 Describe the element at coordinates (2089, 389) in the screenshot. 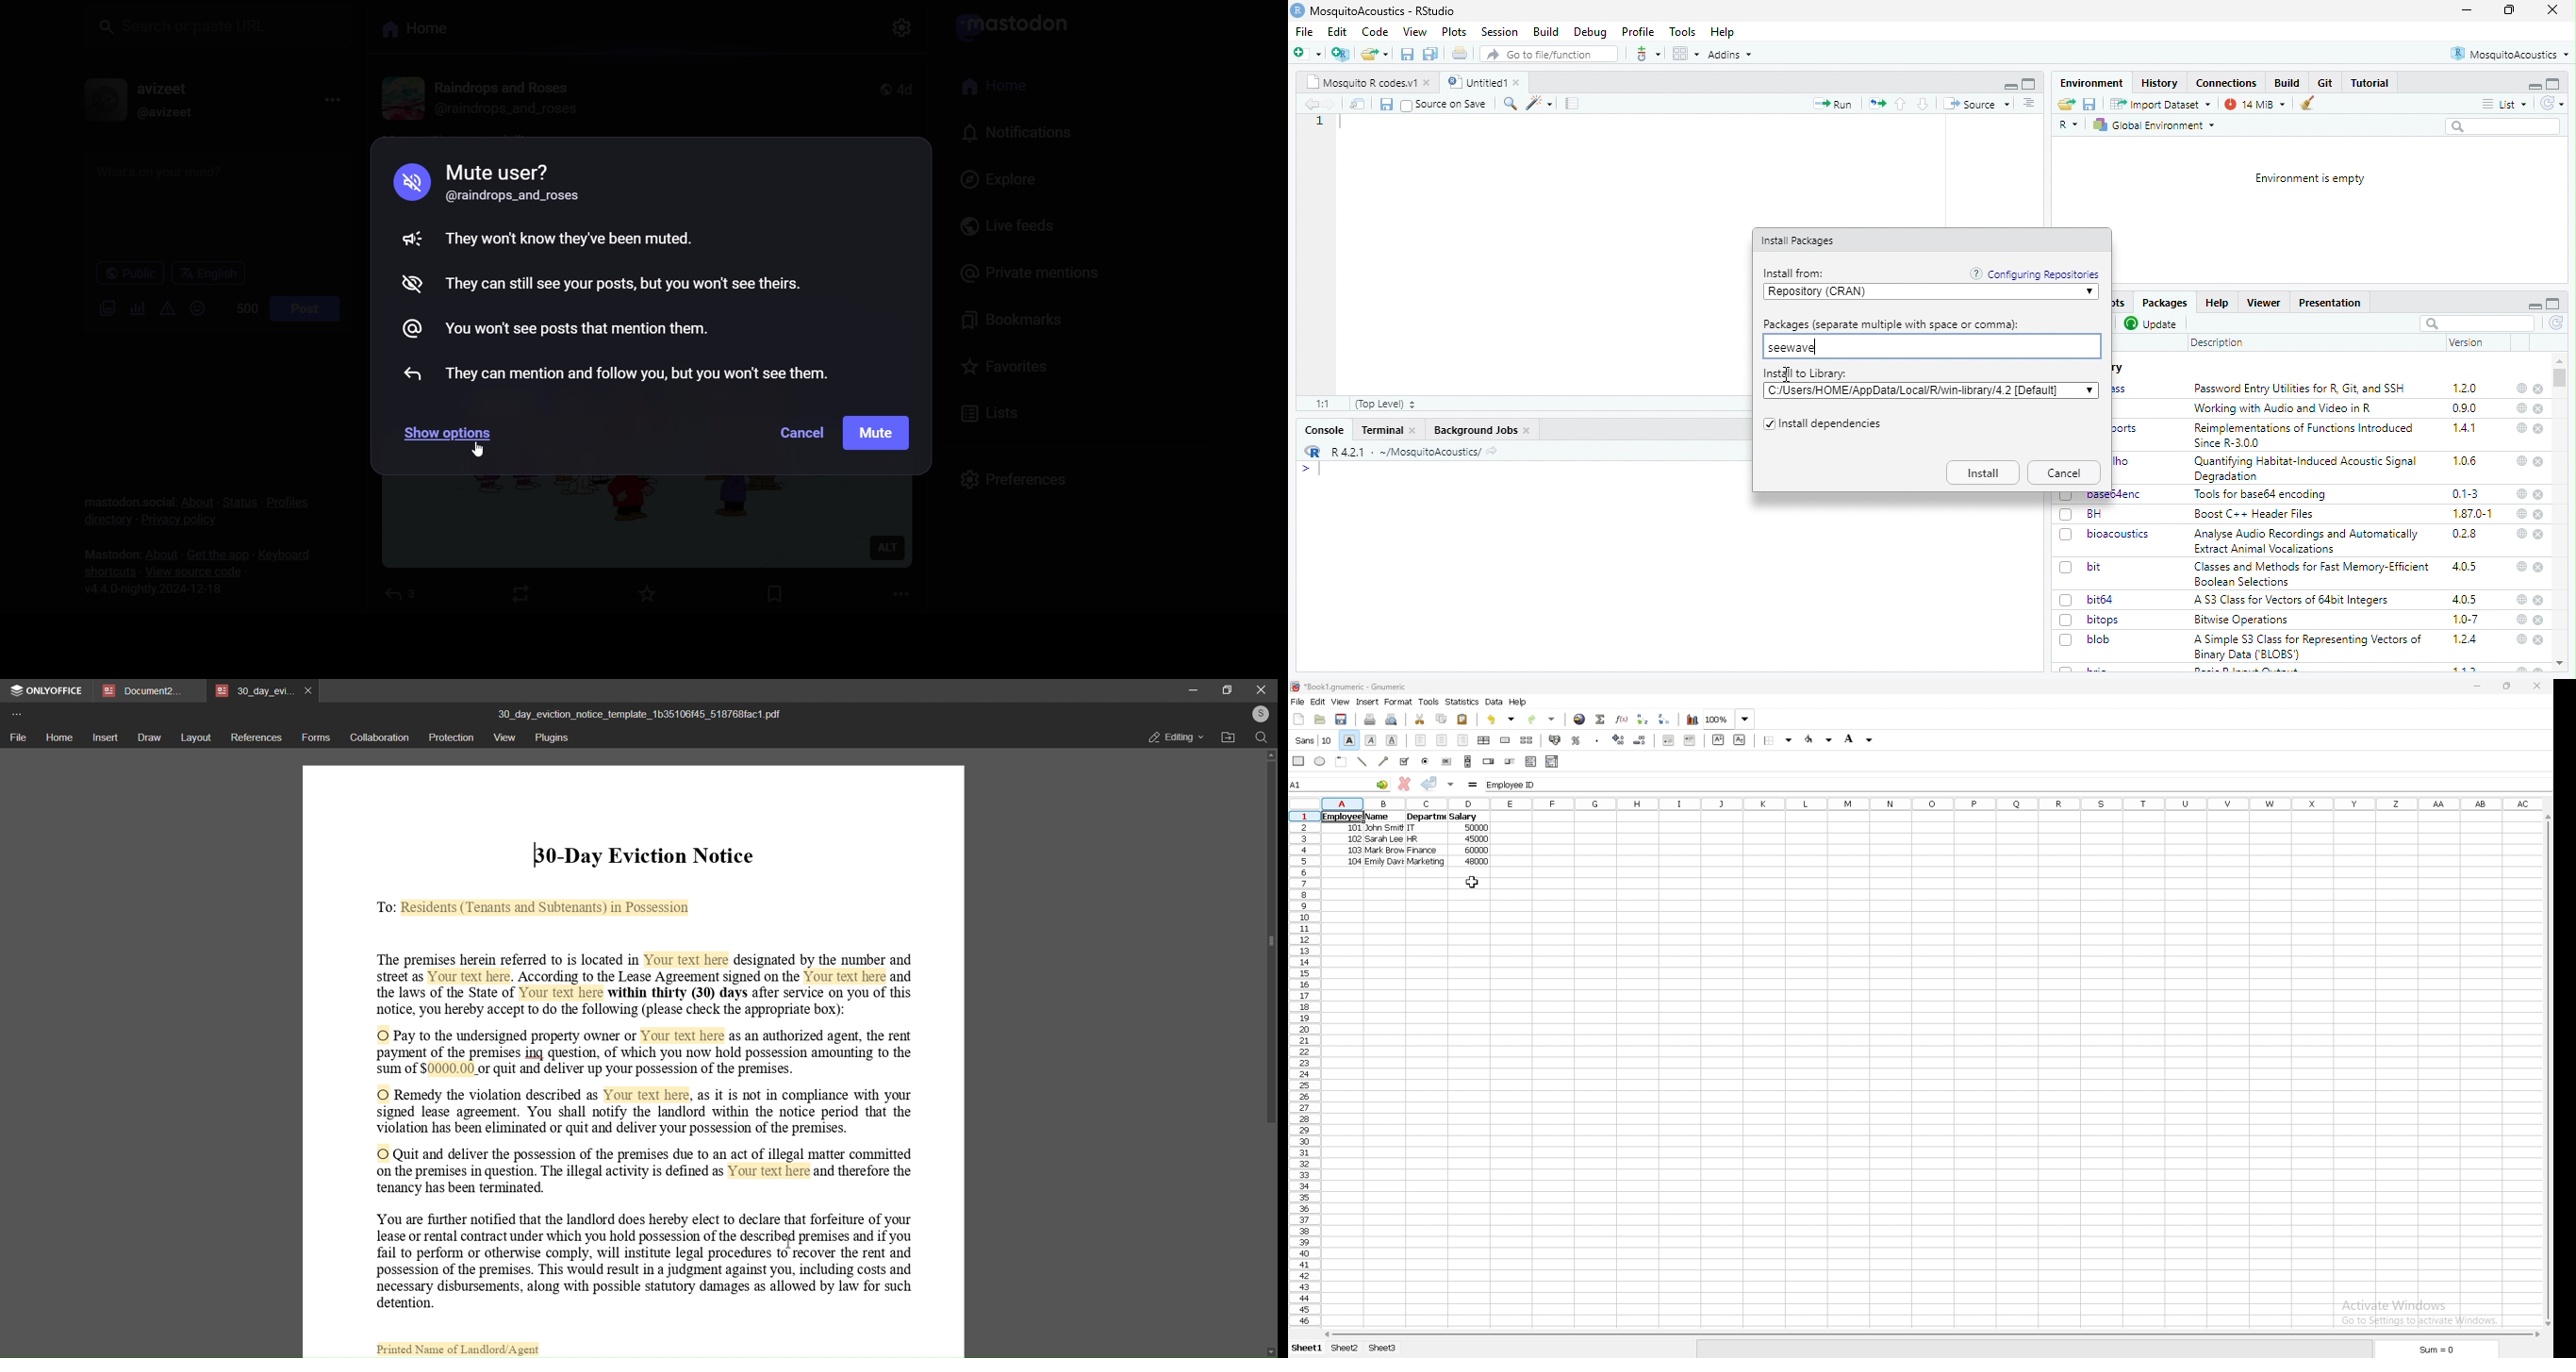

I see `Drop-down ` at that location.